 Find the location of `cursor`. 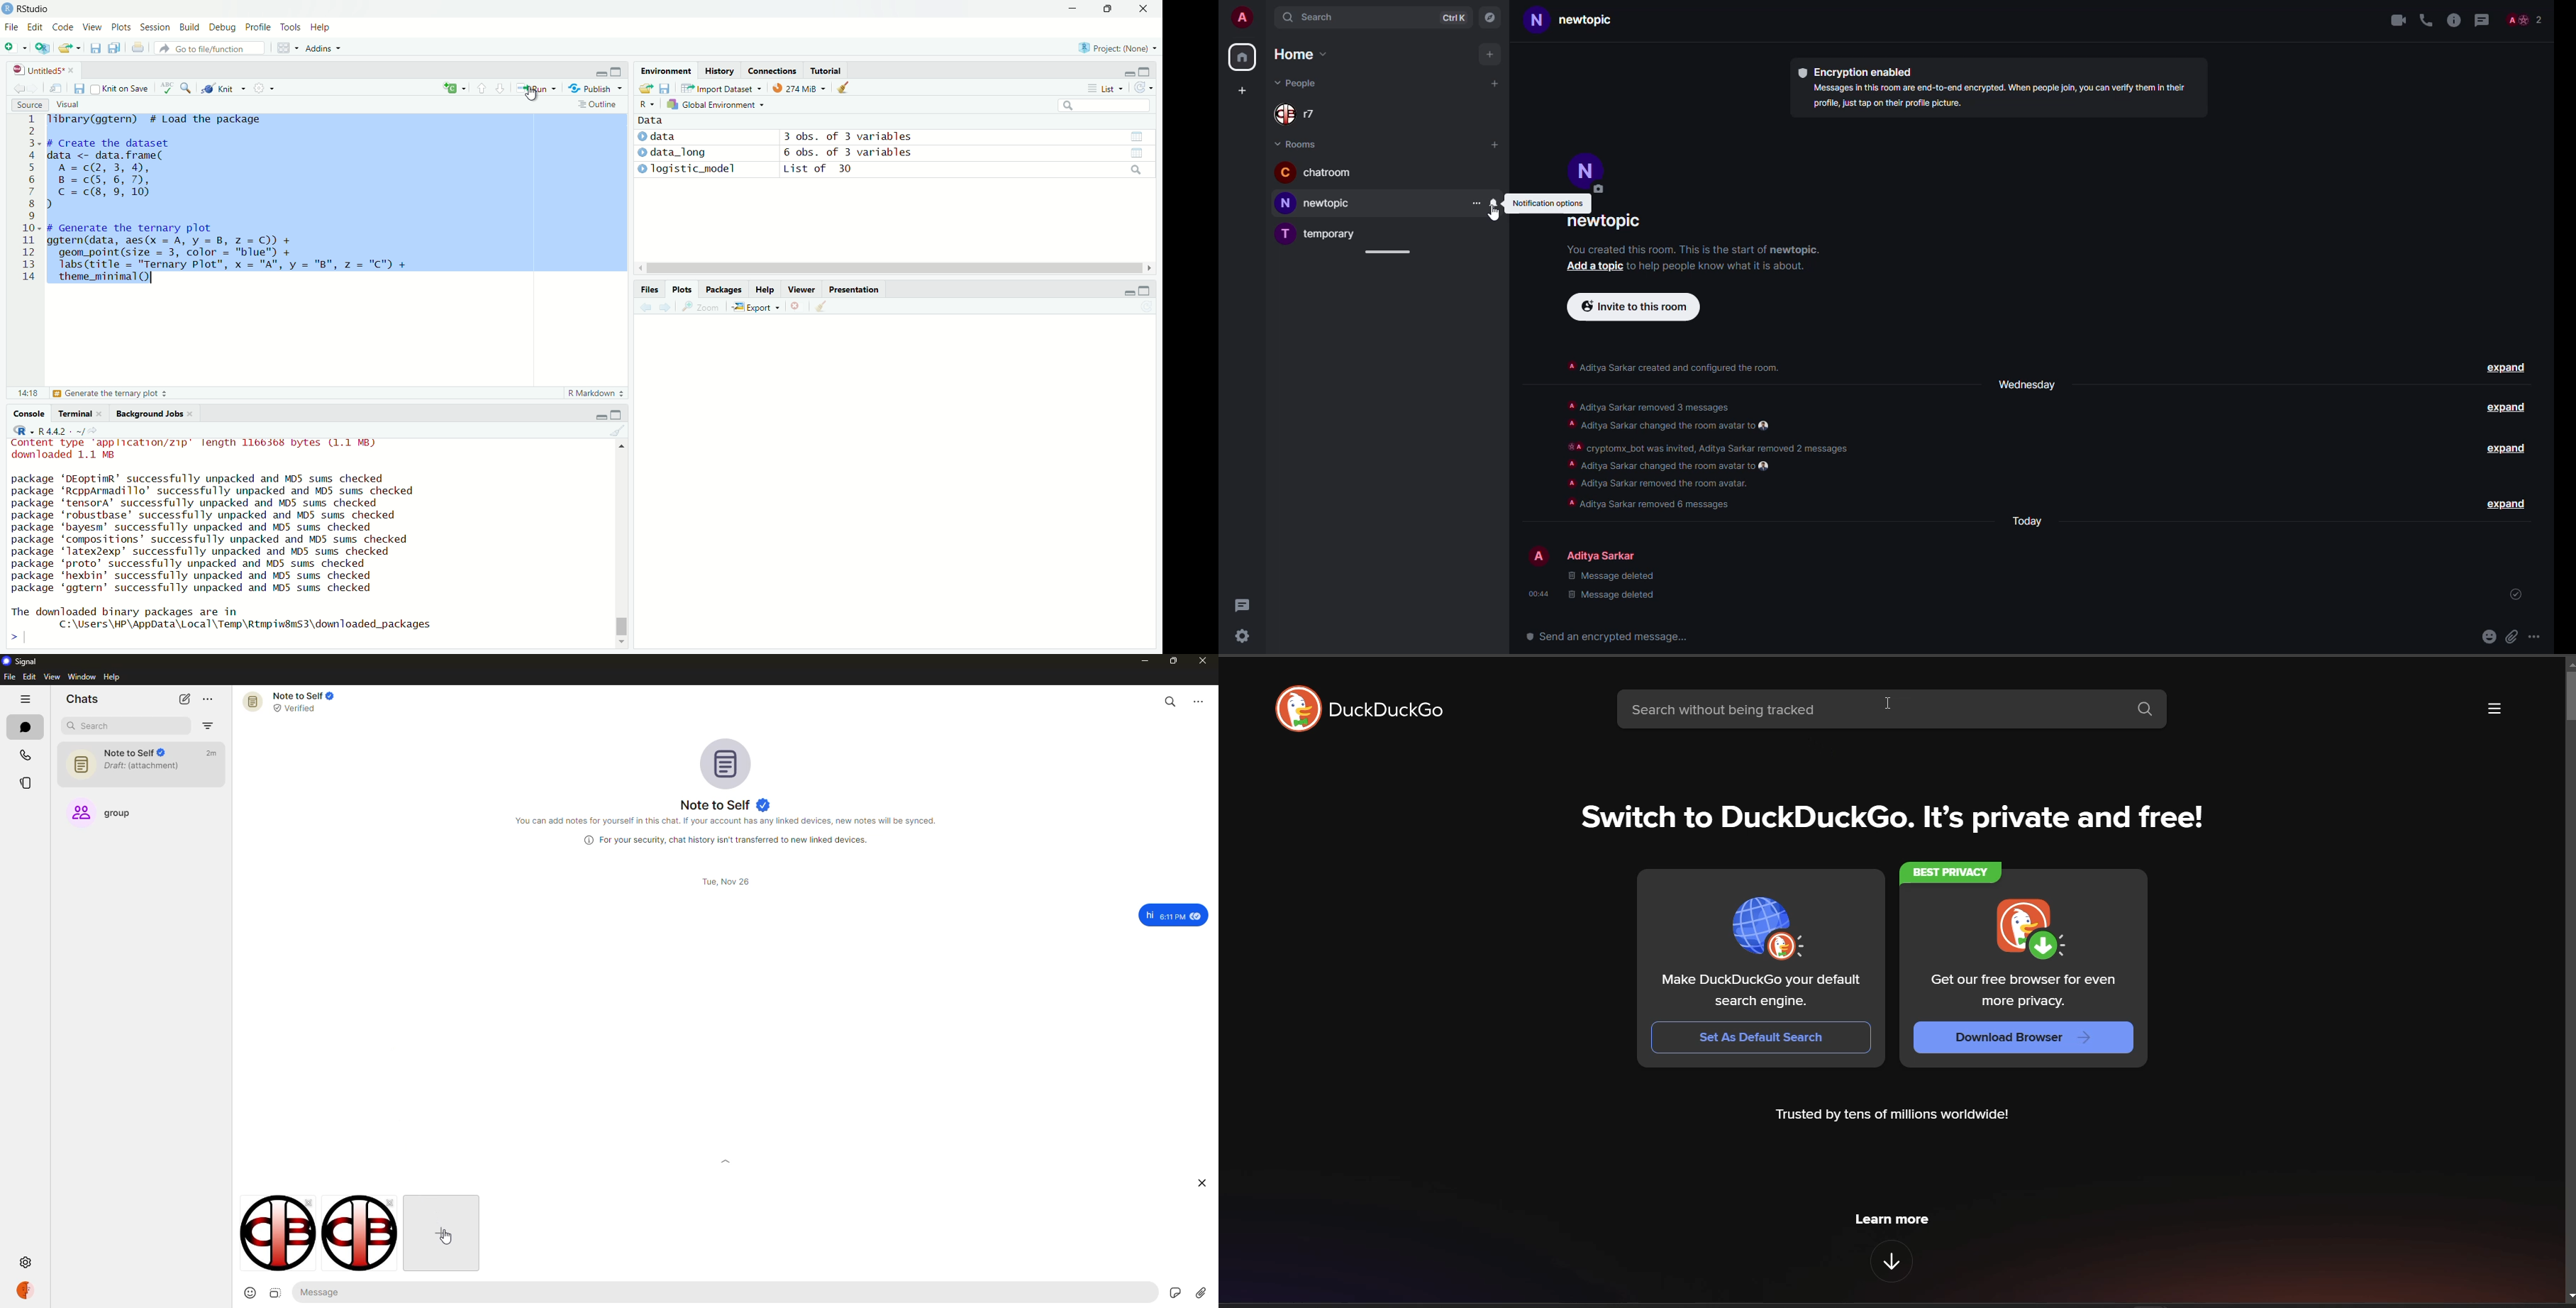

cursor is located at coordinates (535, 97).